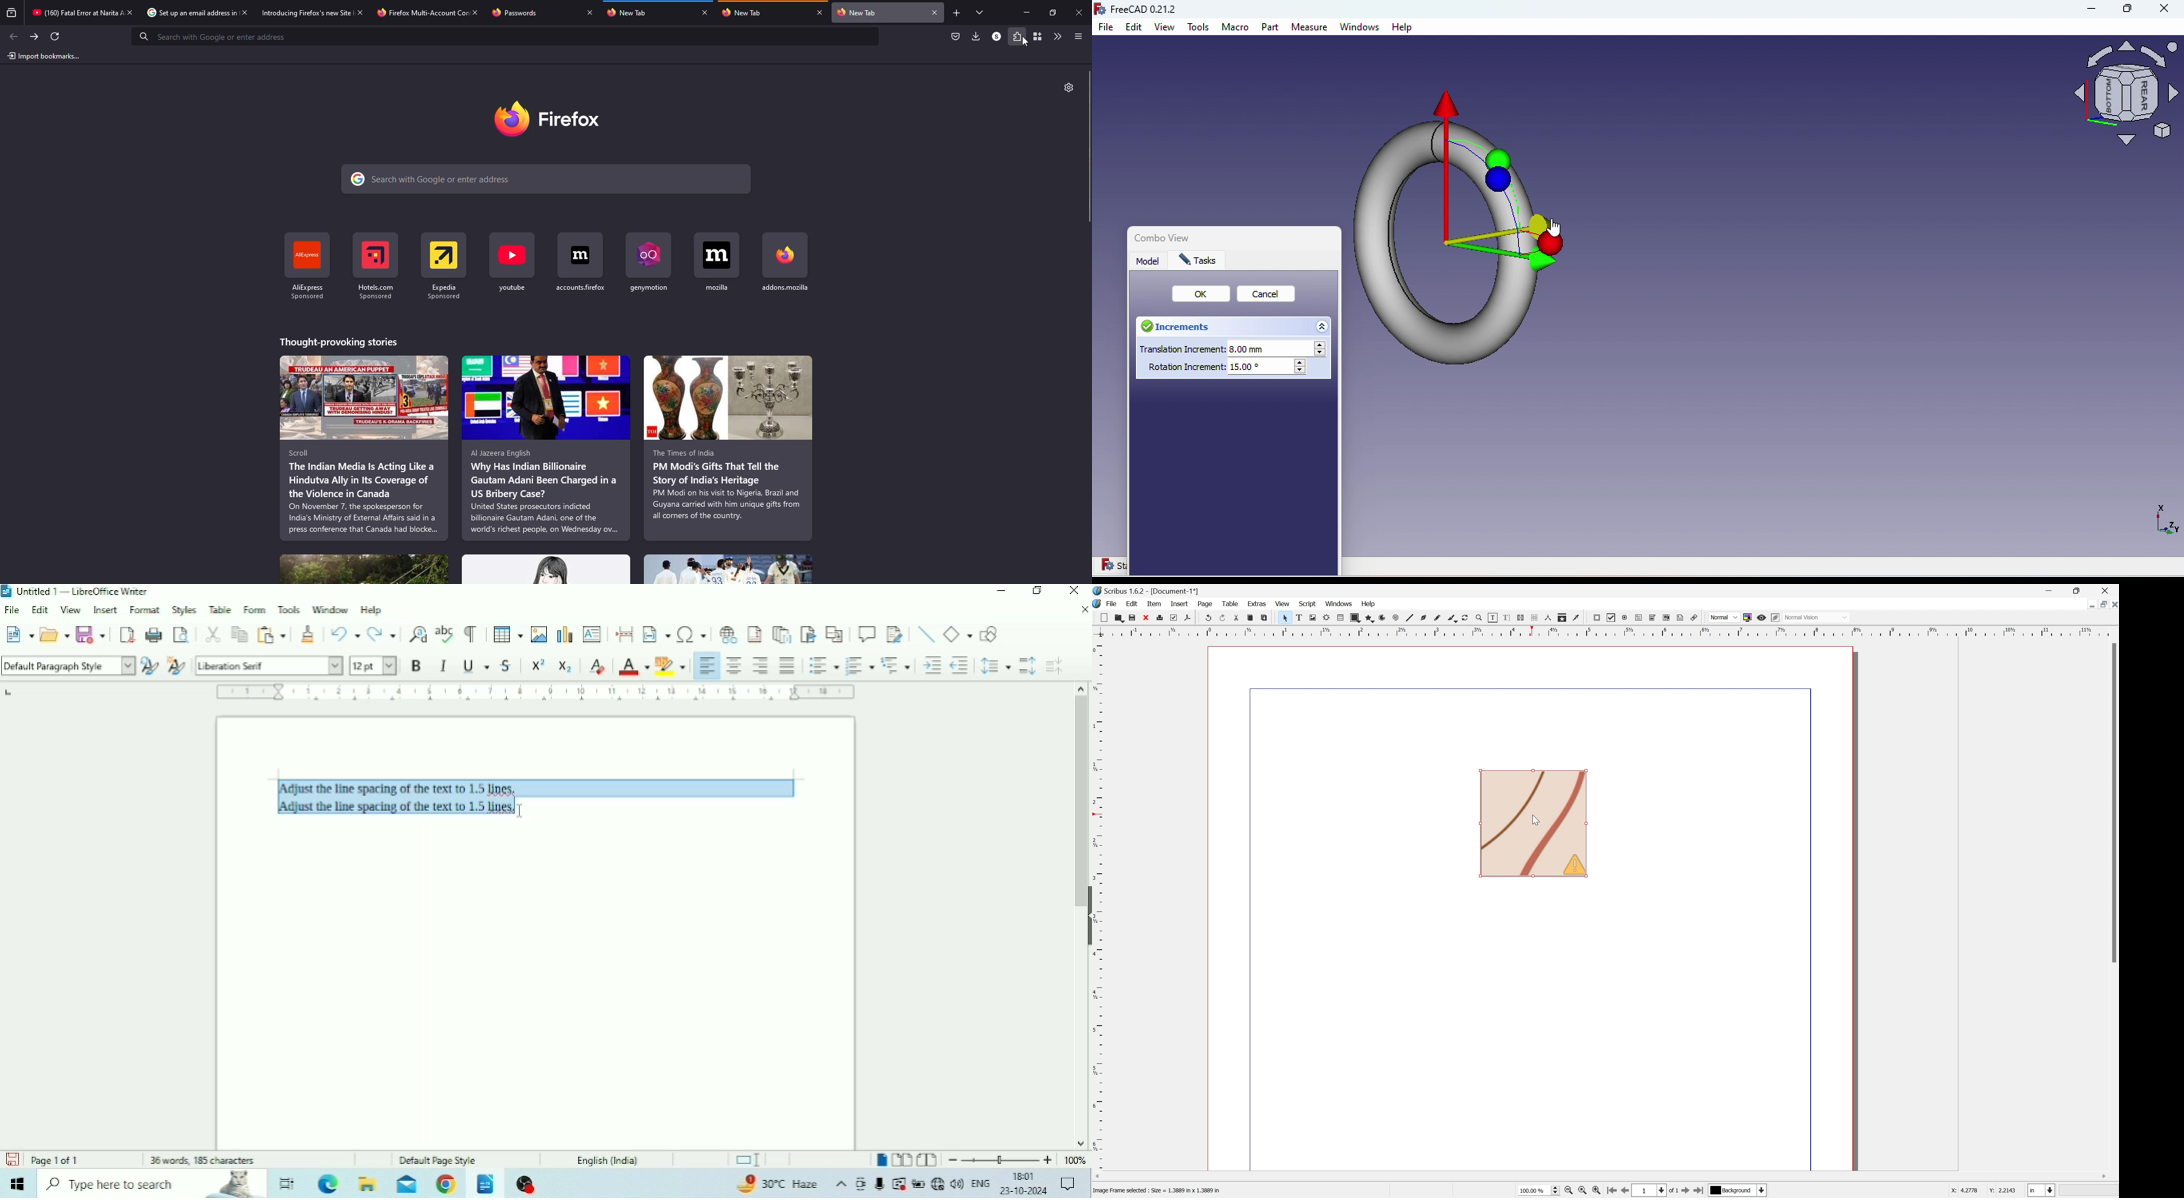 The height and width of the screenshot is (1204, 2184). Describe the element at coordinates (296, 12) in the screenshot. I see `tab` at that location.